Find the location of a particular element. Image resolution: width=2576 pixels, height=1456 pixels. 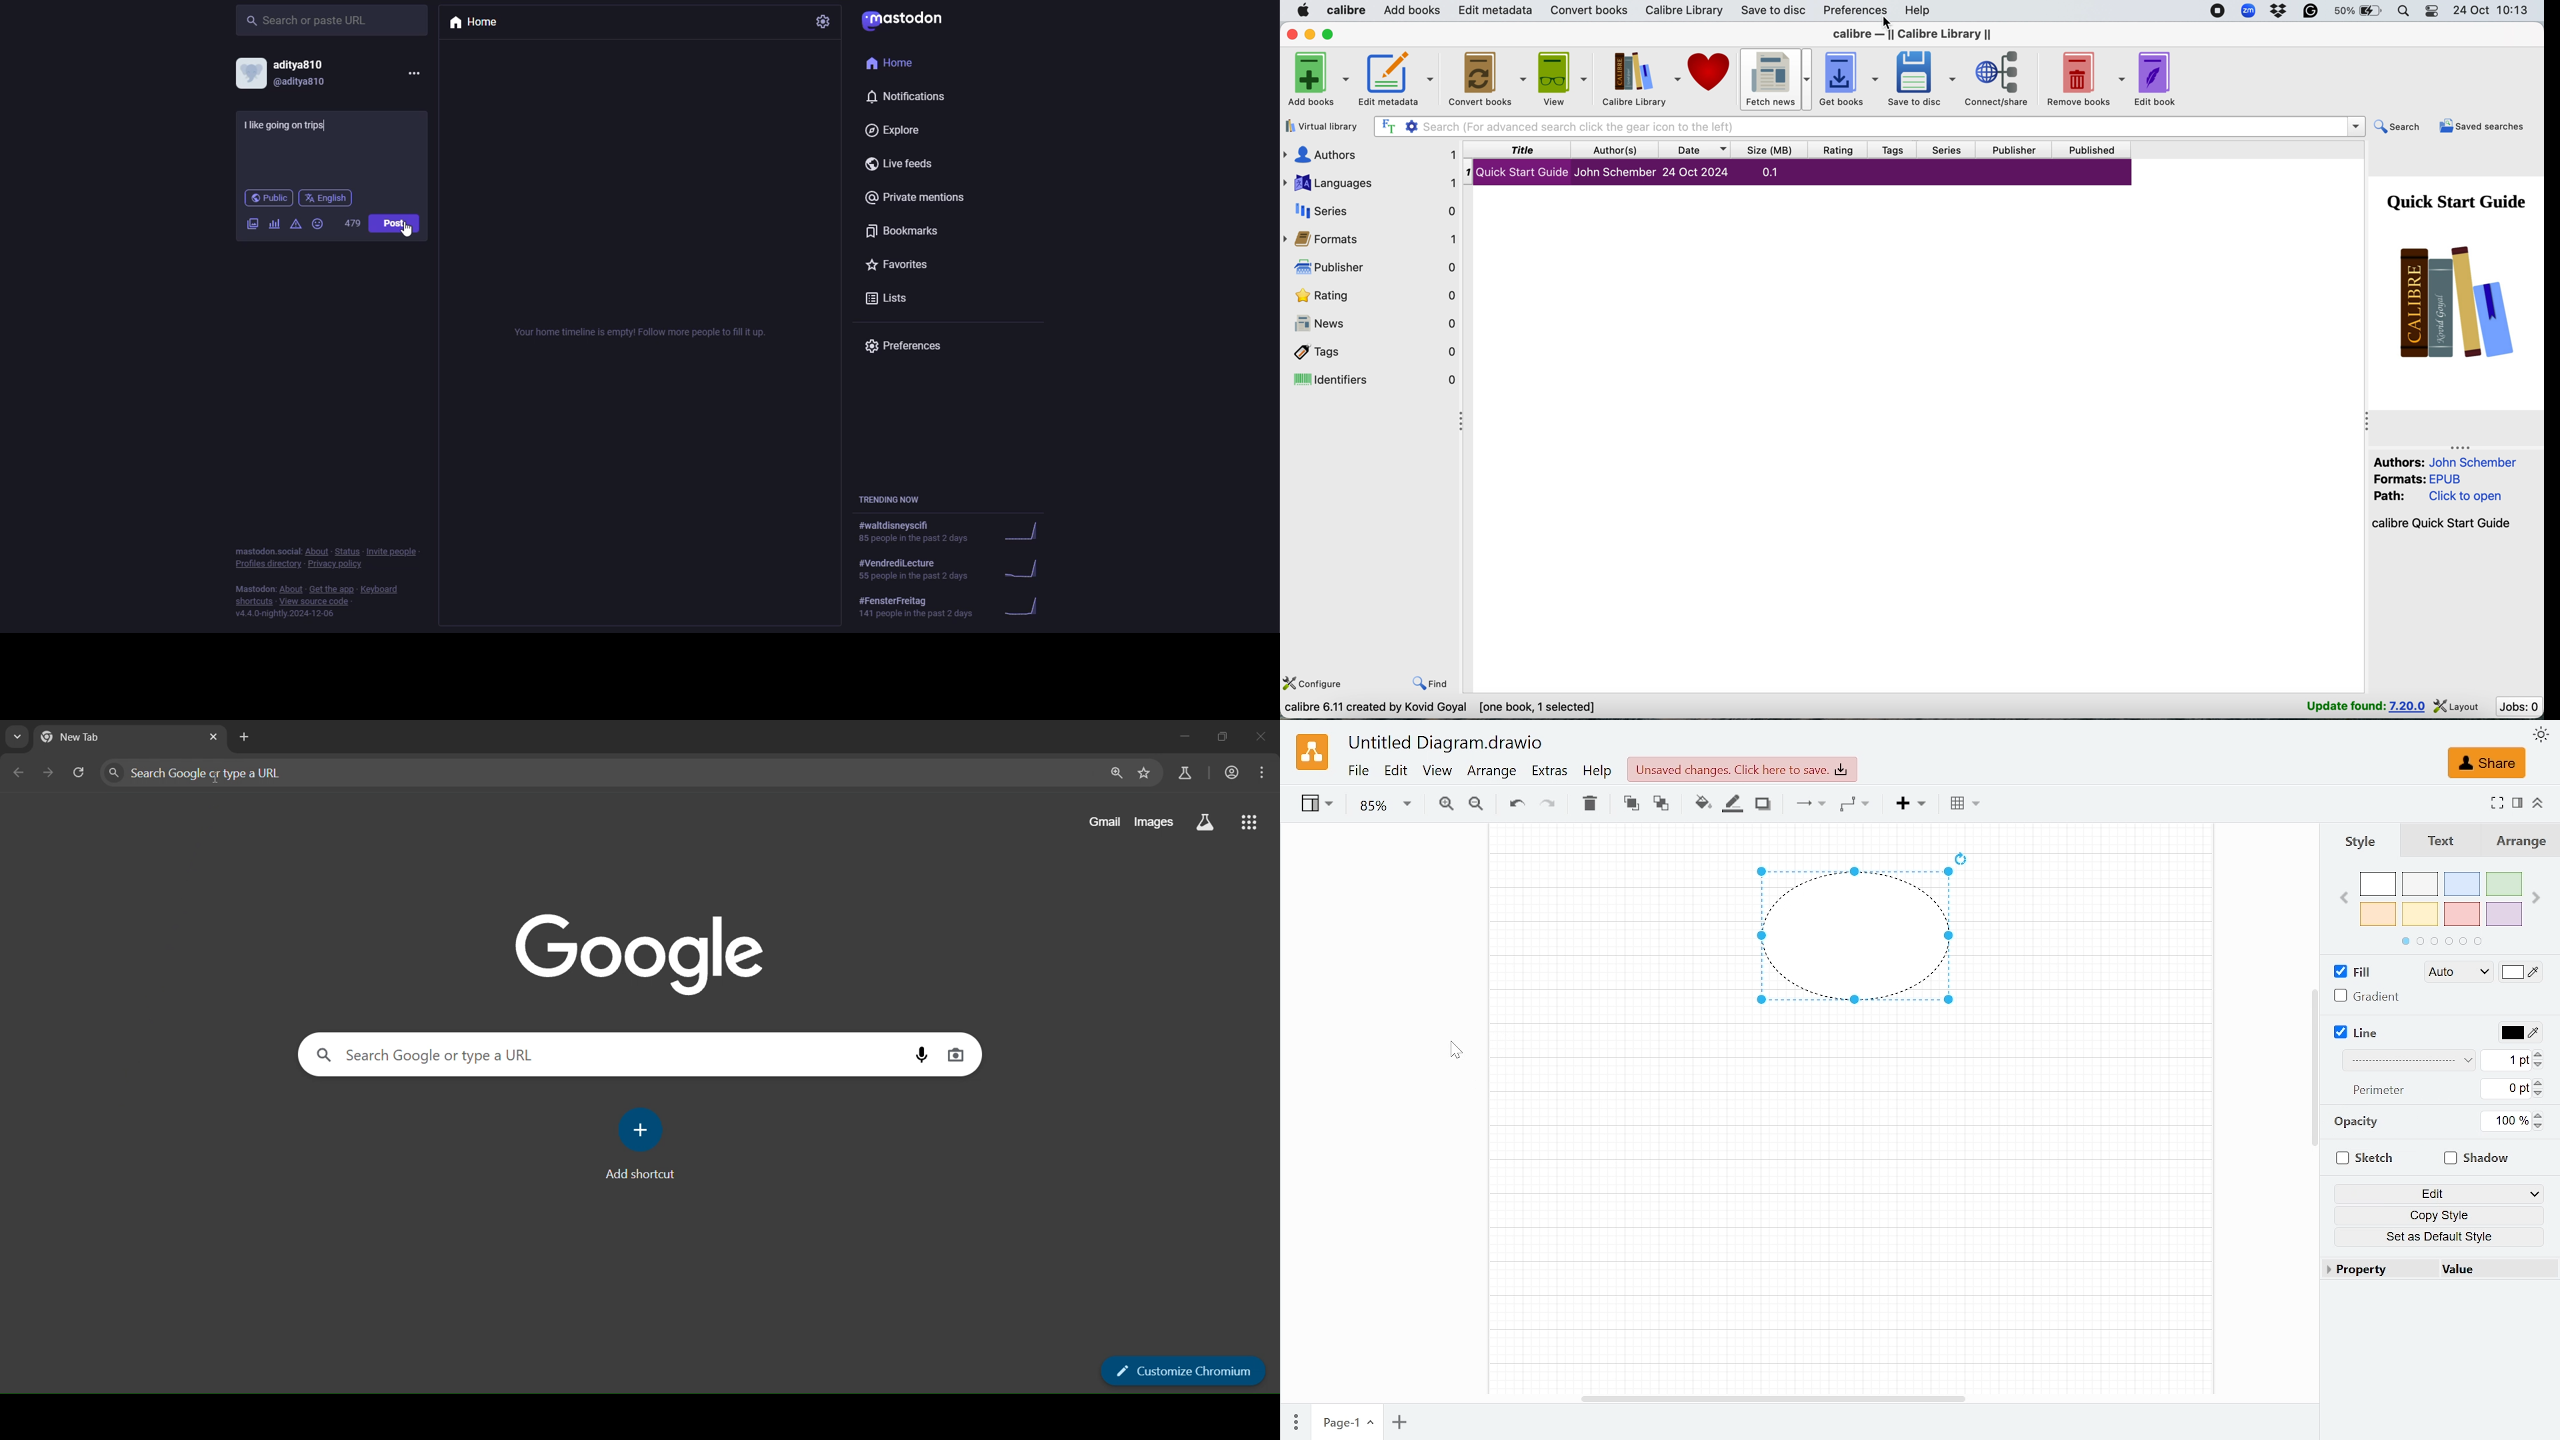

live feeds is located at coordinates (906, 165).